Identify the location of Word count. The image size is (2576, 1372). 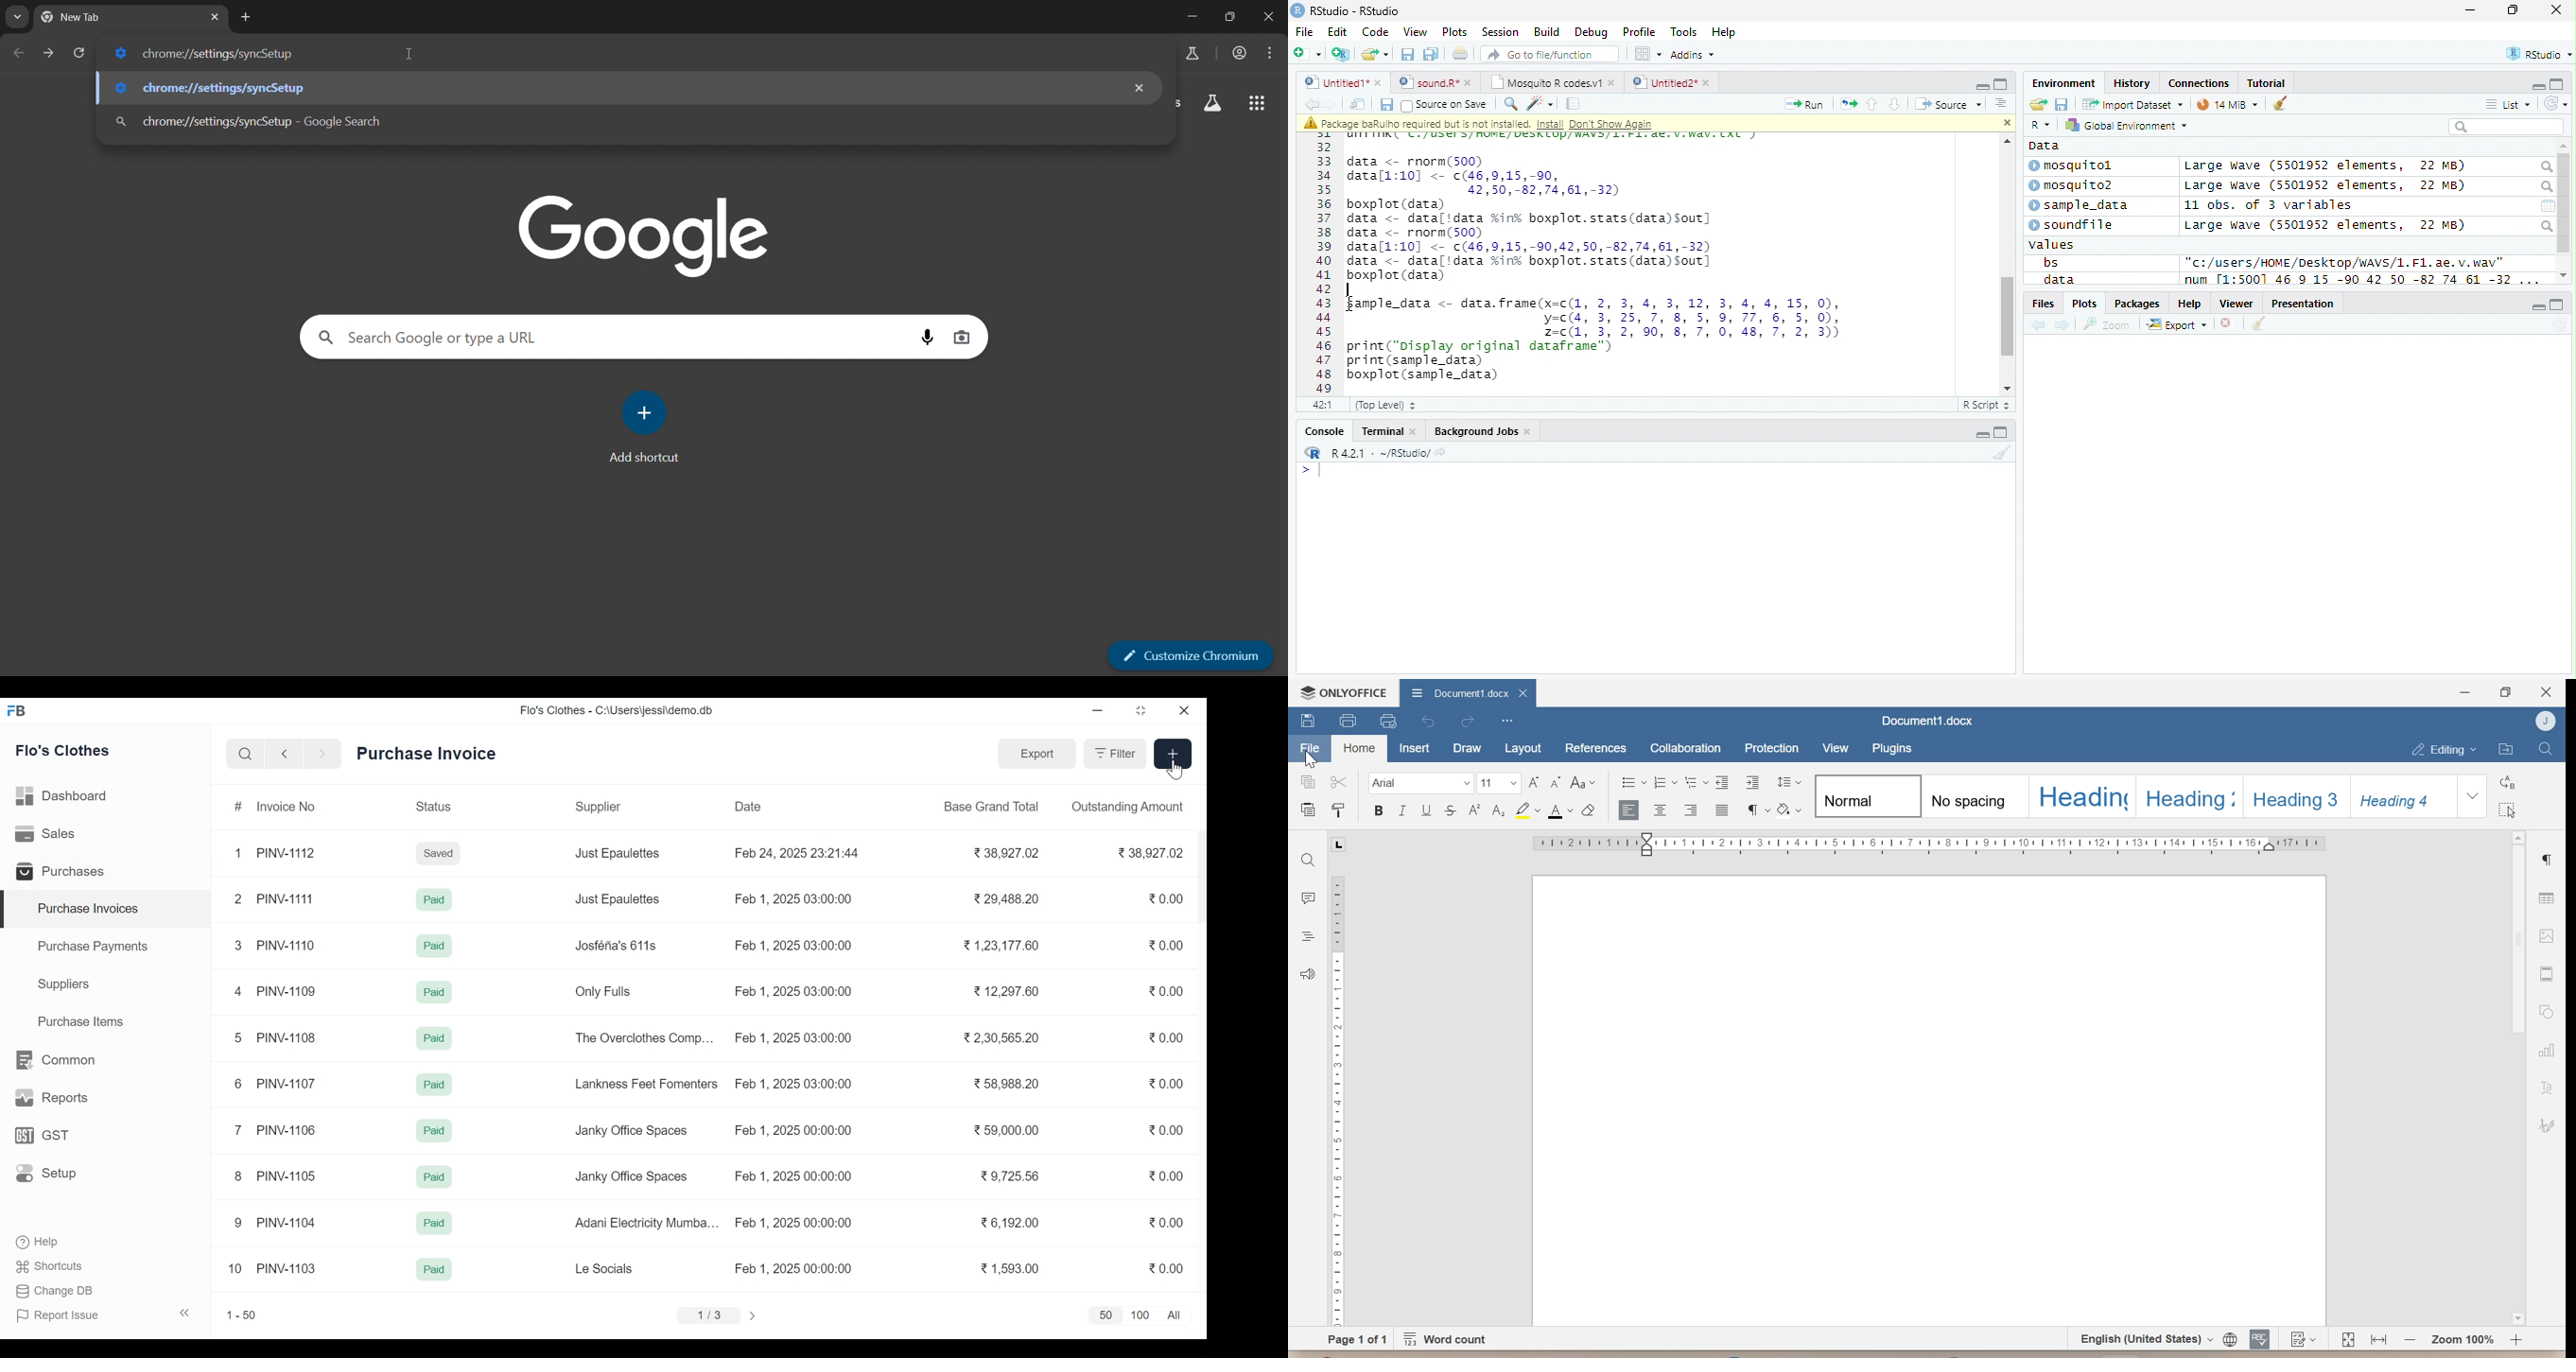
(1450, 1339).